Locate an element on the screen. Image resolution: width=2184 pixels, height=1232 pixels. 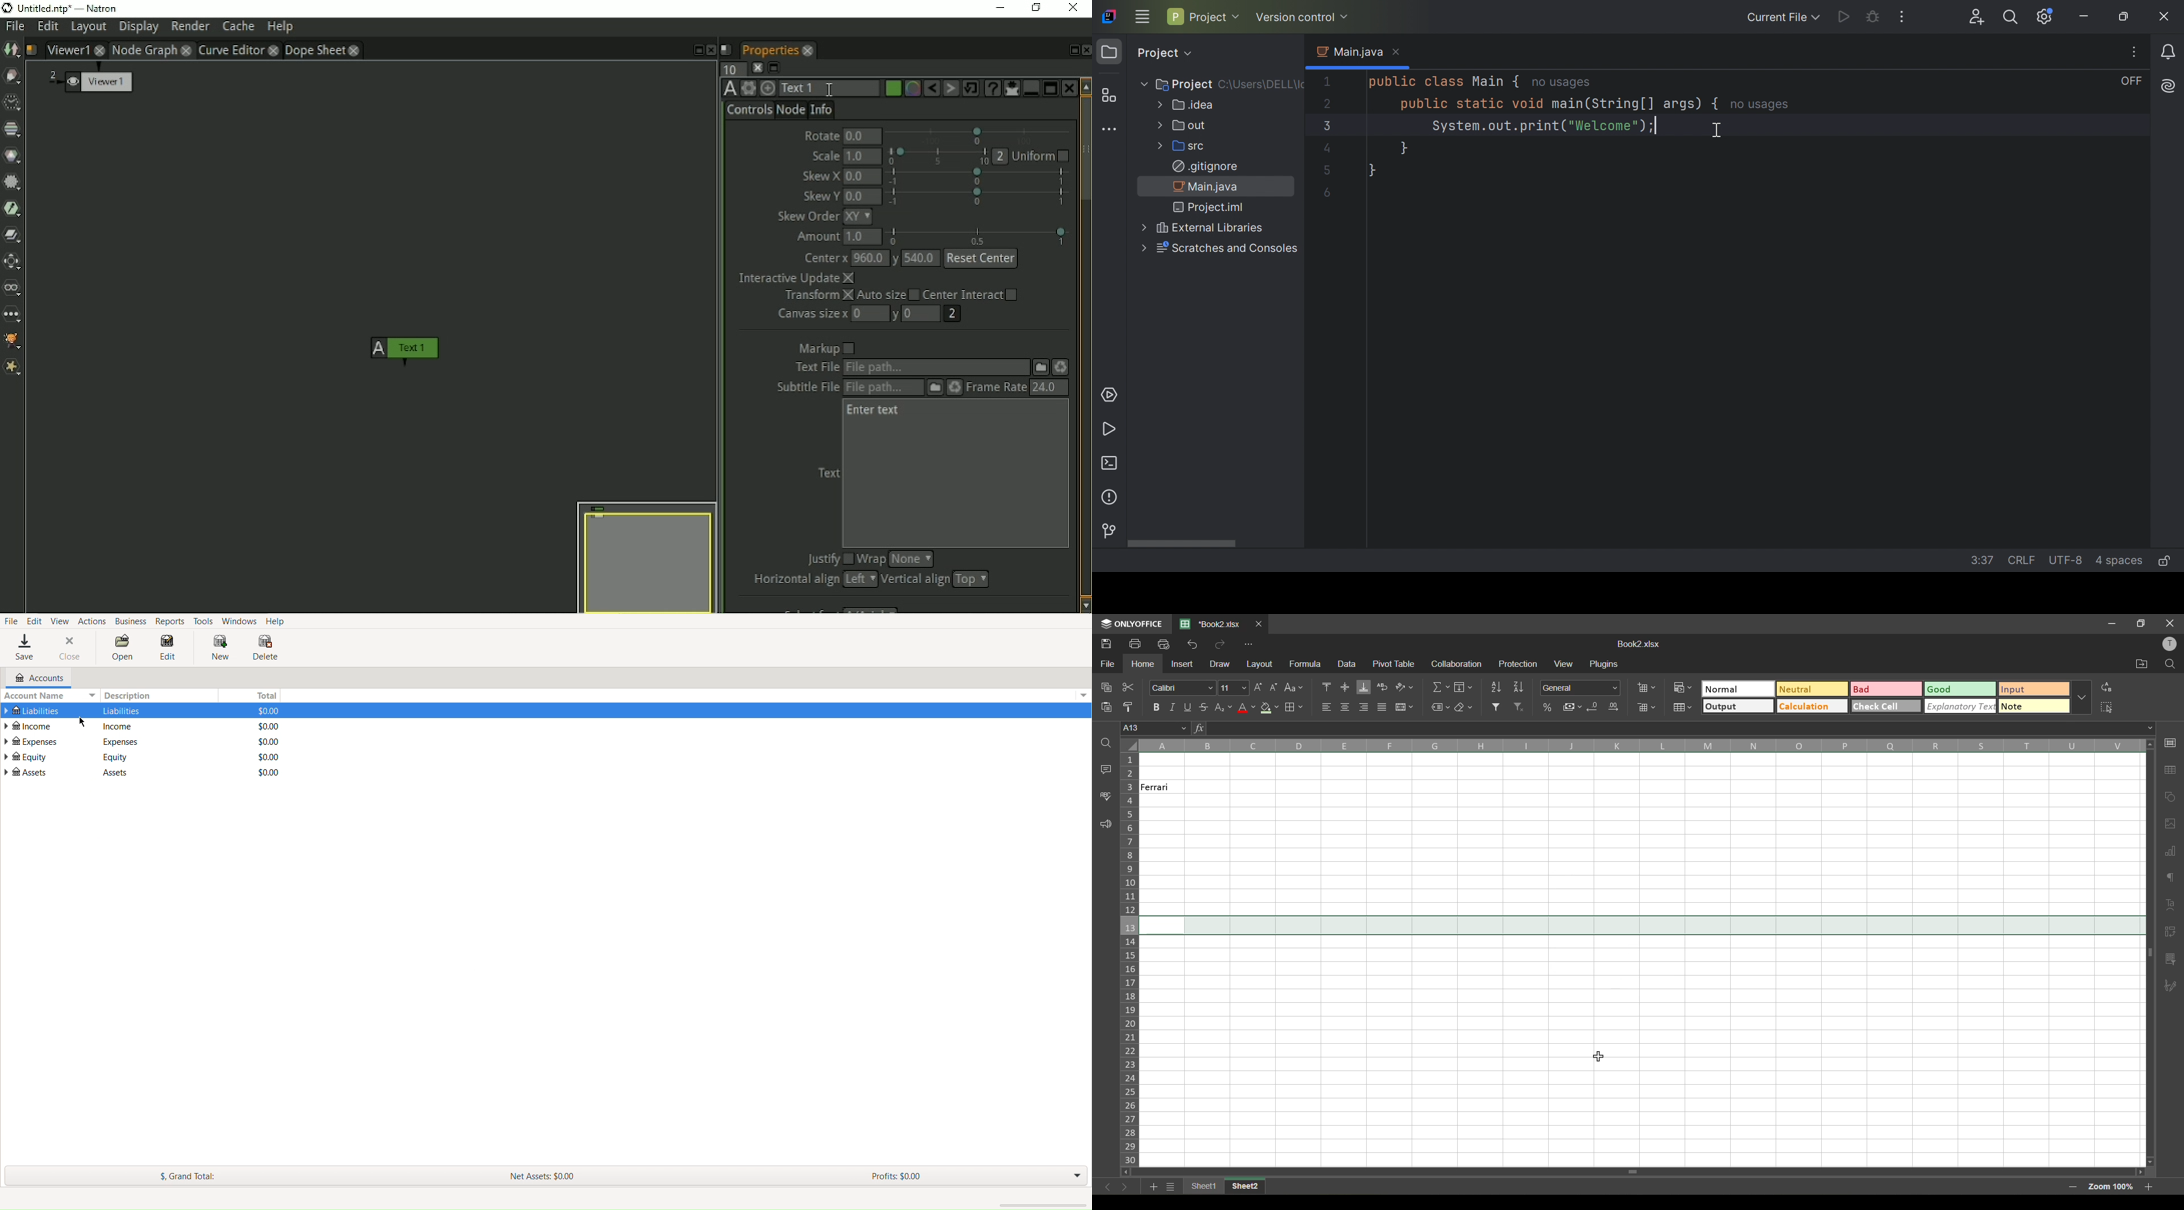
cursor is located at coordinates (83, 721).